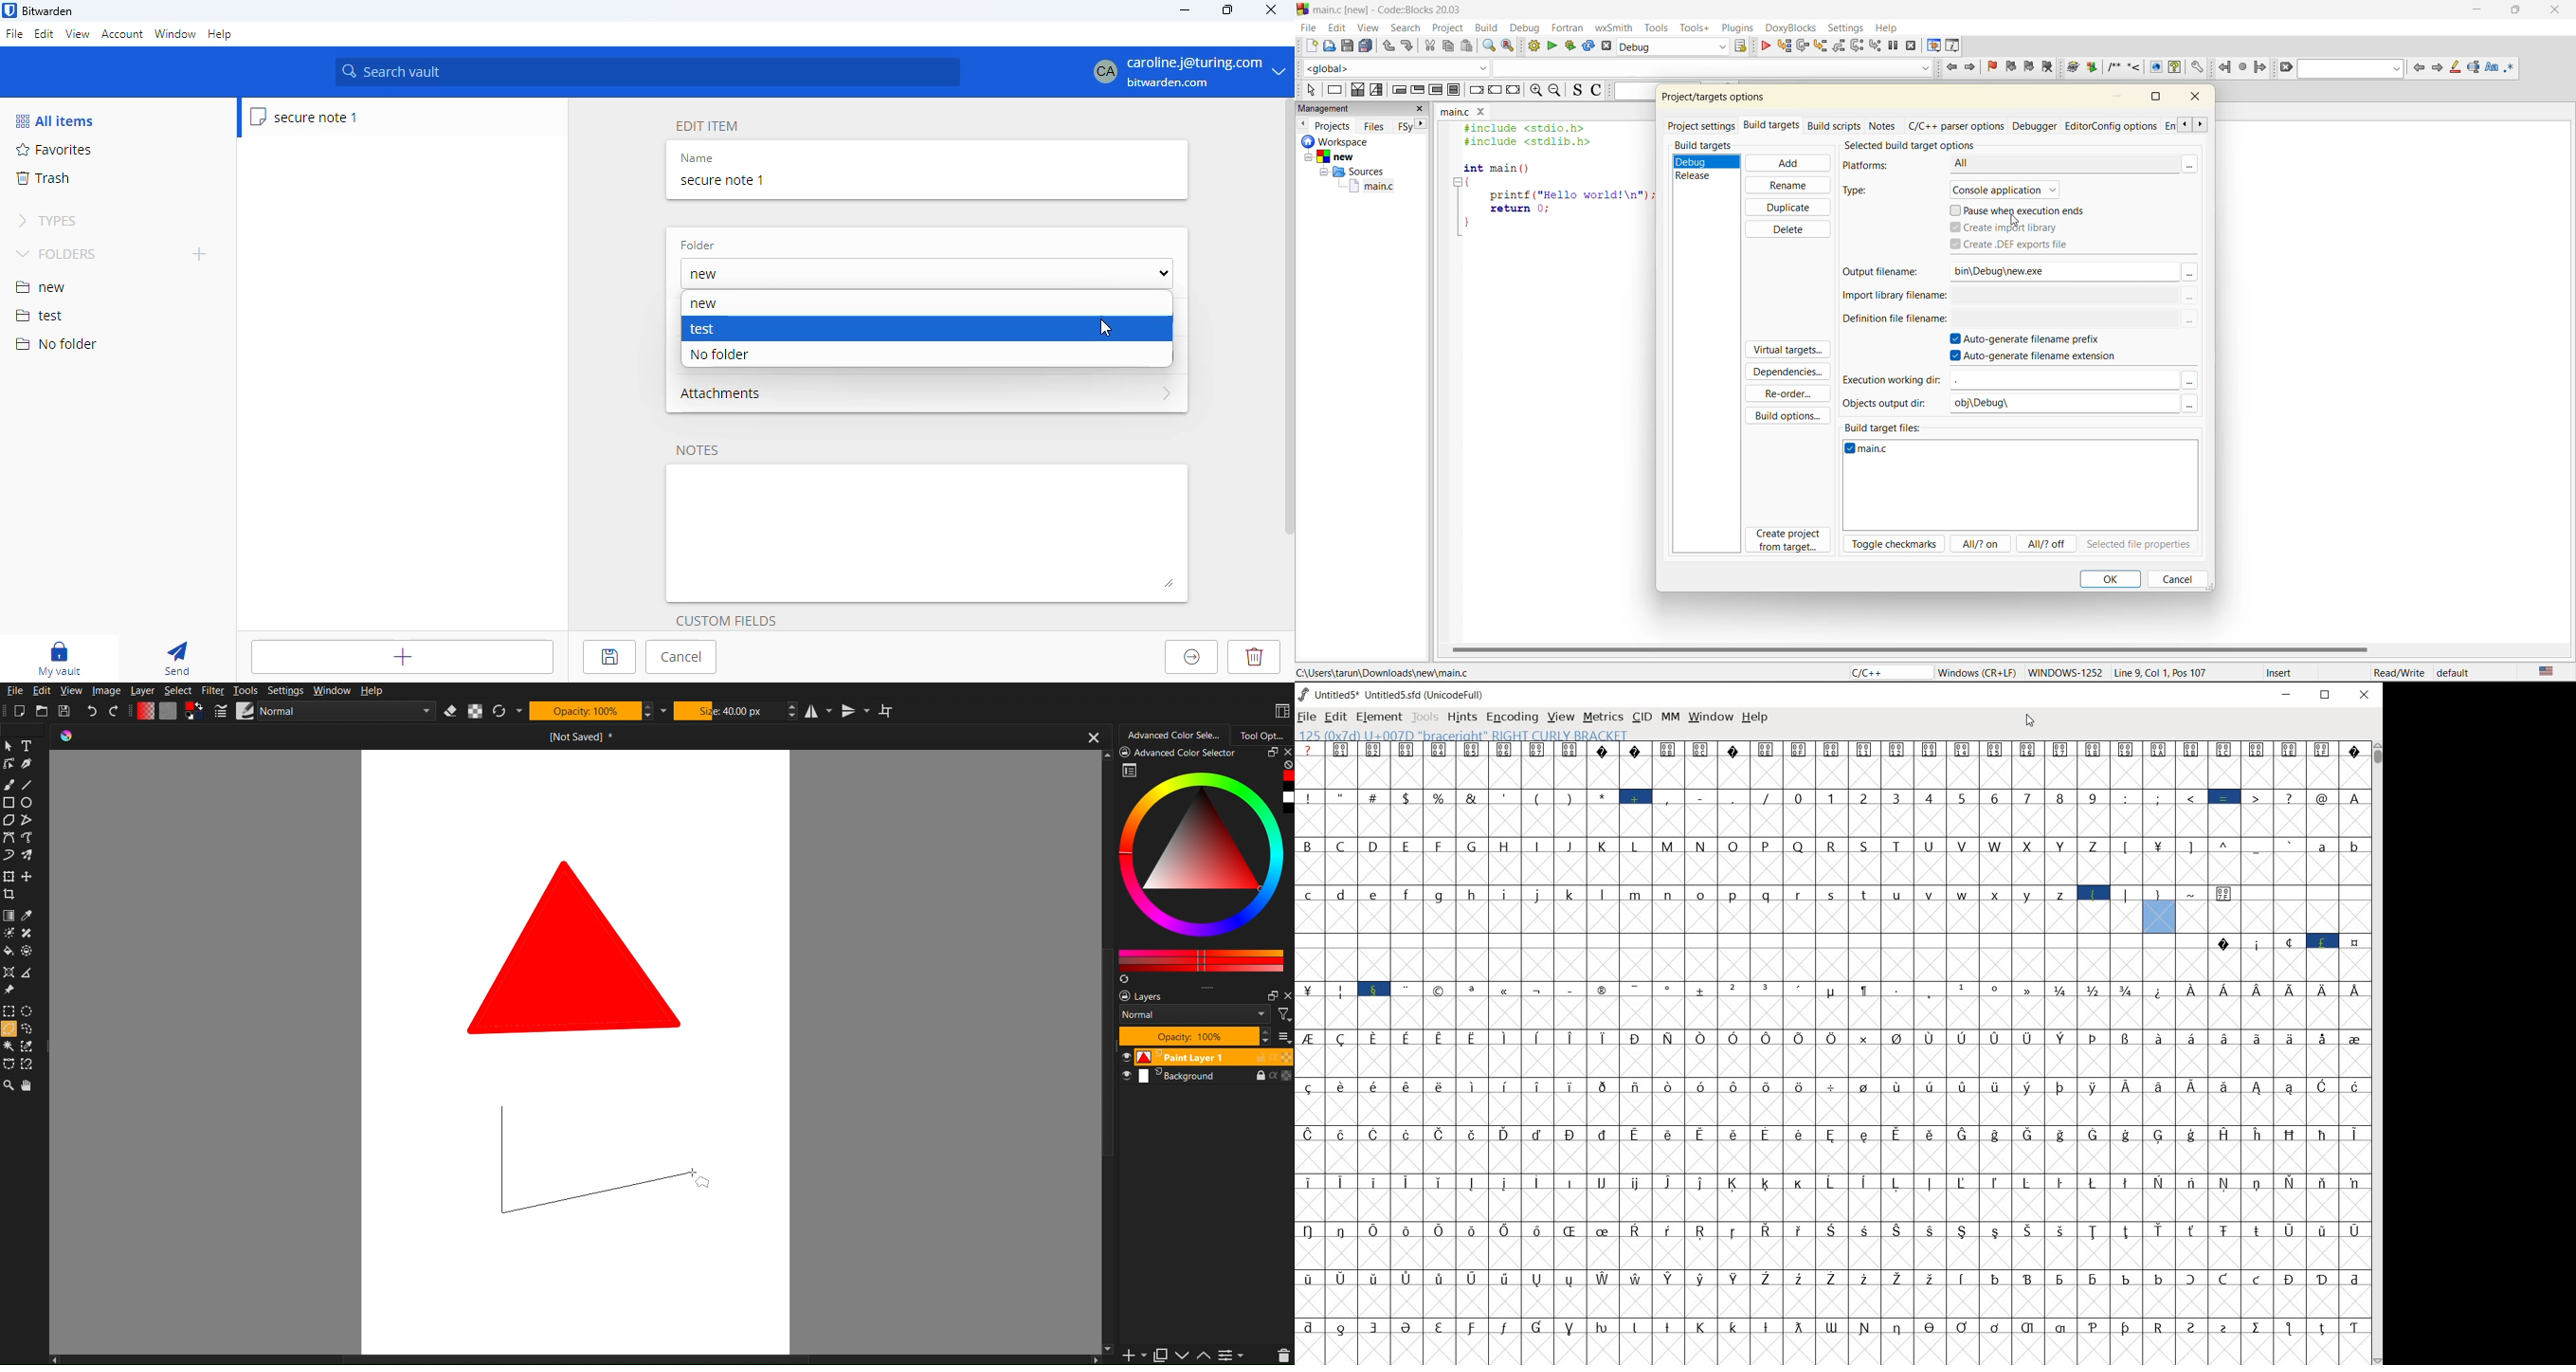 The width and height of the screenshot is (2576, 1372). I want to click on Zoom, so click(8, 1088).